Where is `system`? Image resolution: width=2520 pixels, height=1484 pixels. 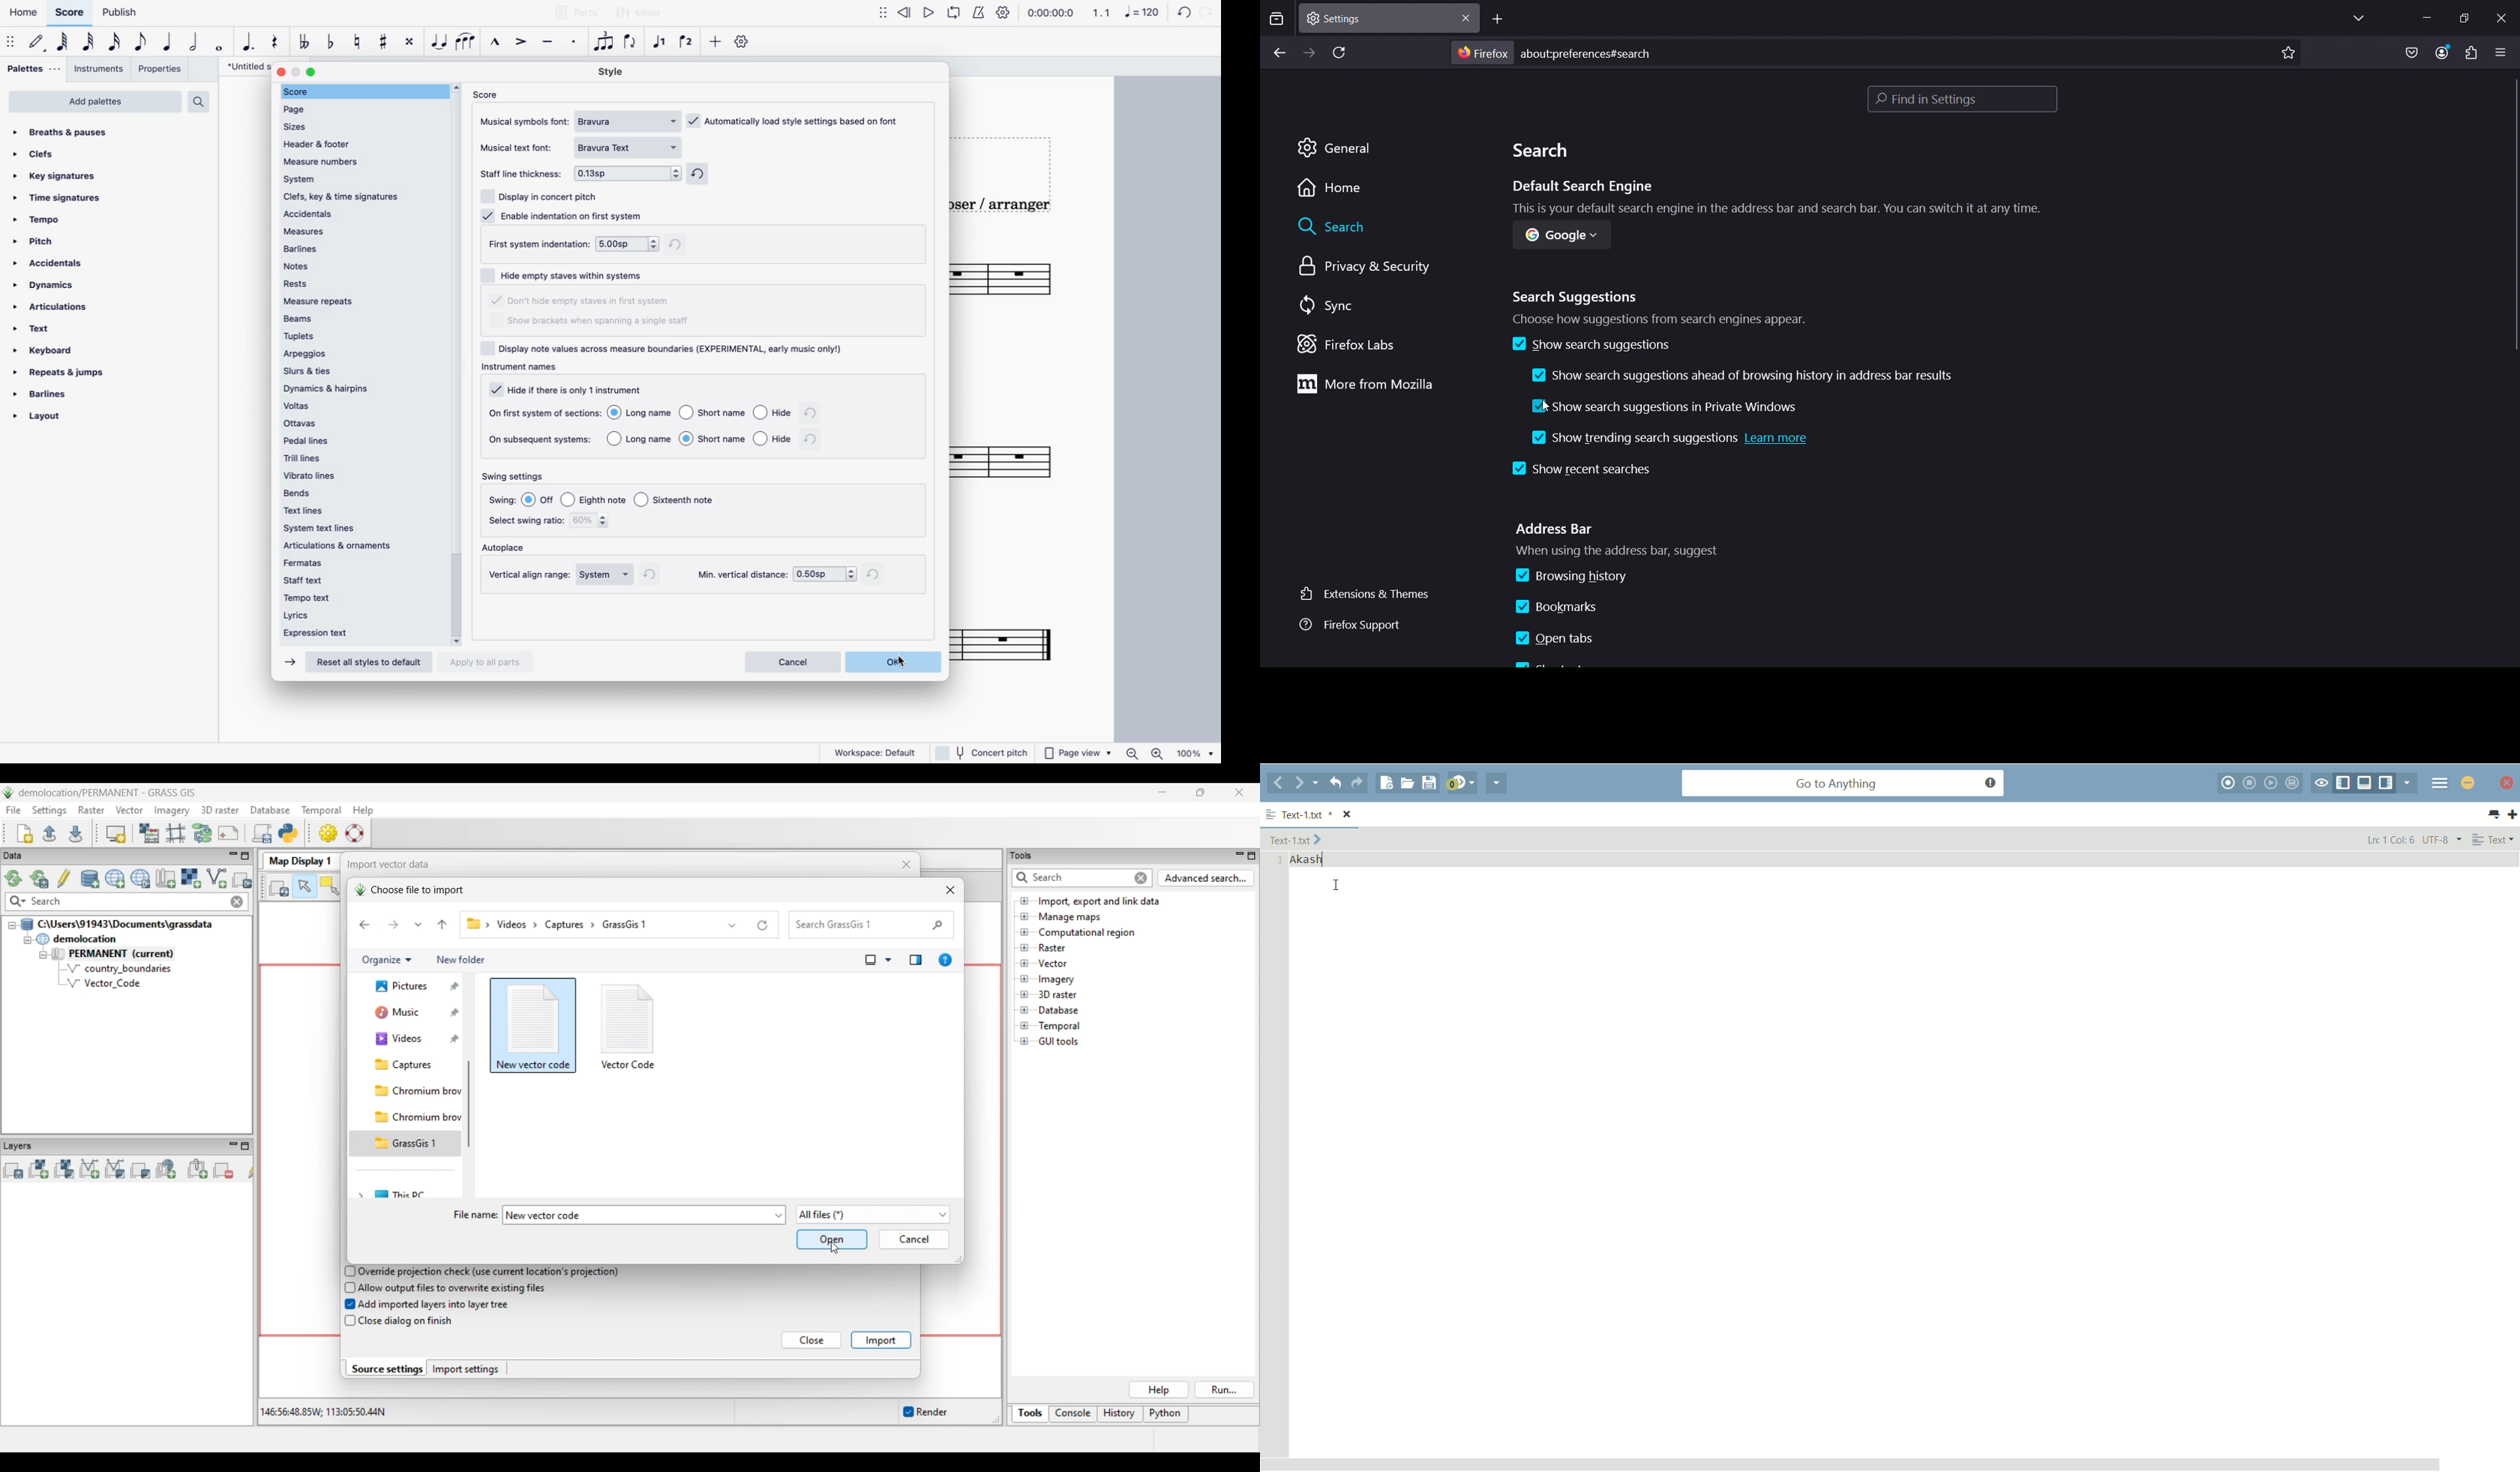
system is located at coordinates (606, 575).